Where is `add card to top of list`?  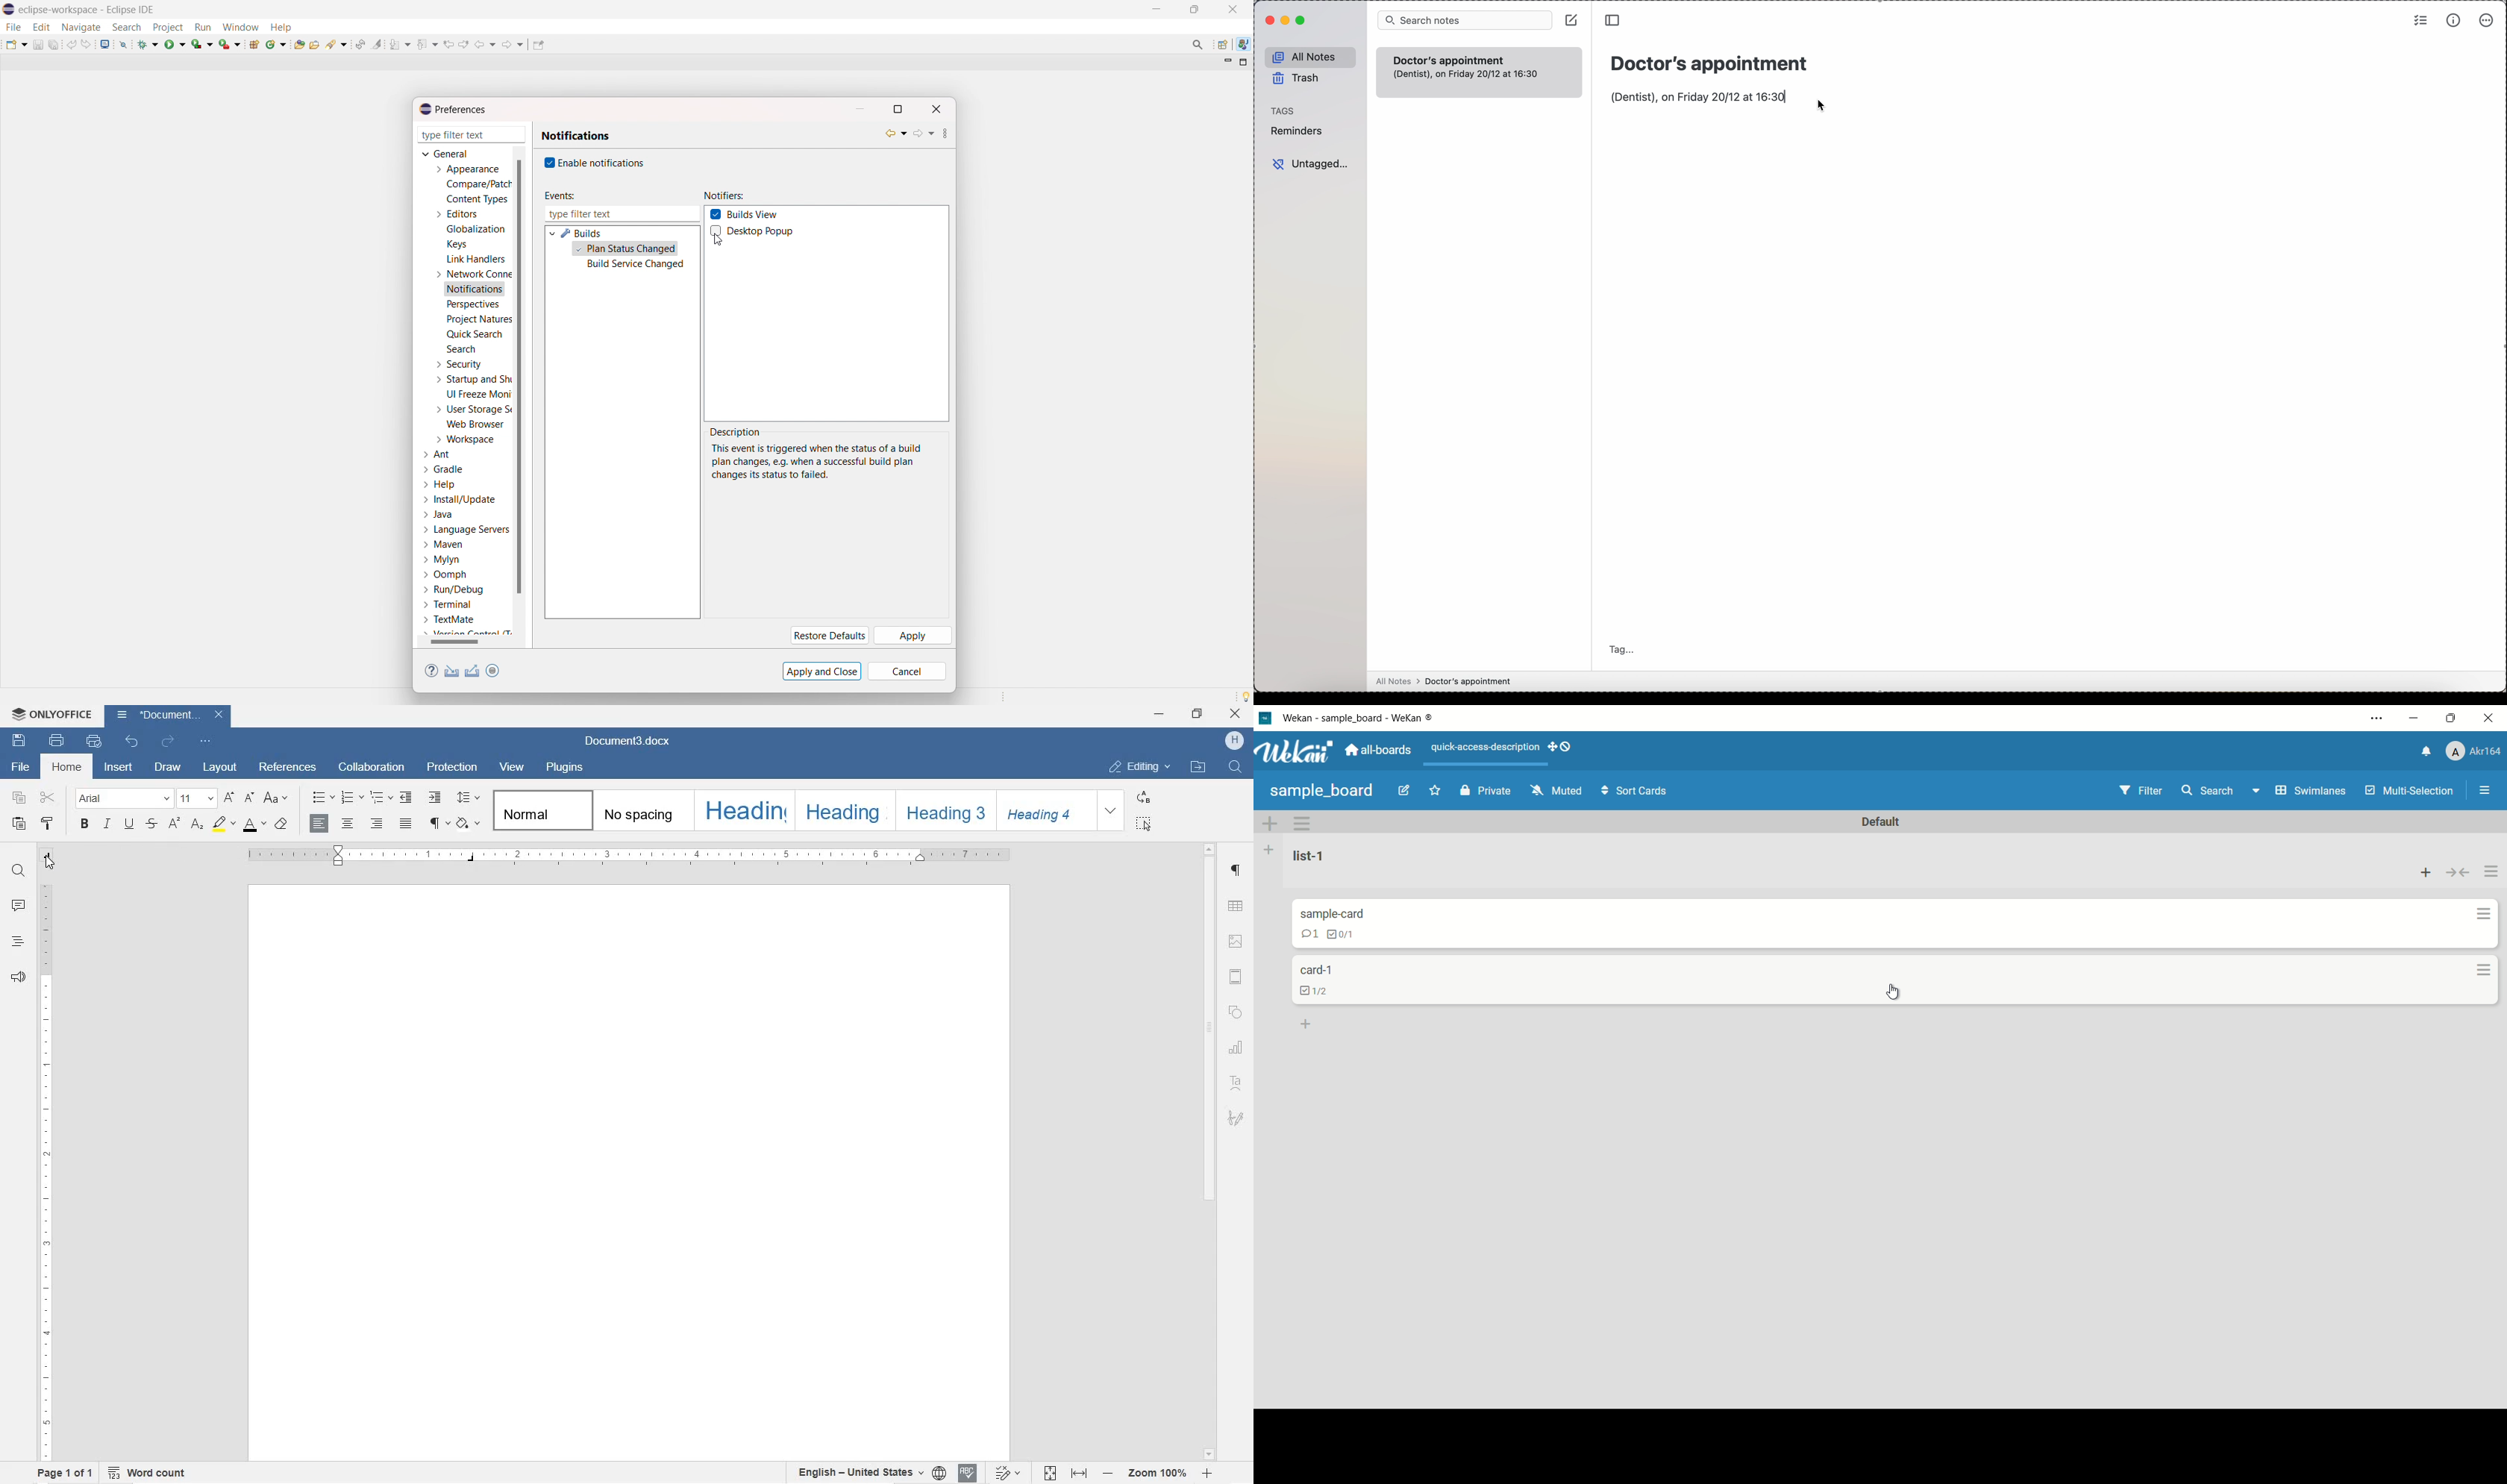
add card to top of list is located at coordinates (2424, 868).